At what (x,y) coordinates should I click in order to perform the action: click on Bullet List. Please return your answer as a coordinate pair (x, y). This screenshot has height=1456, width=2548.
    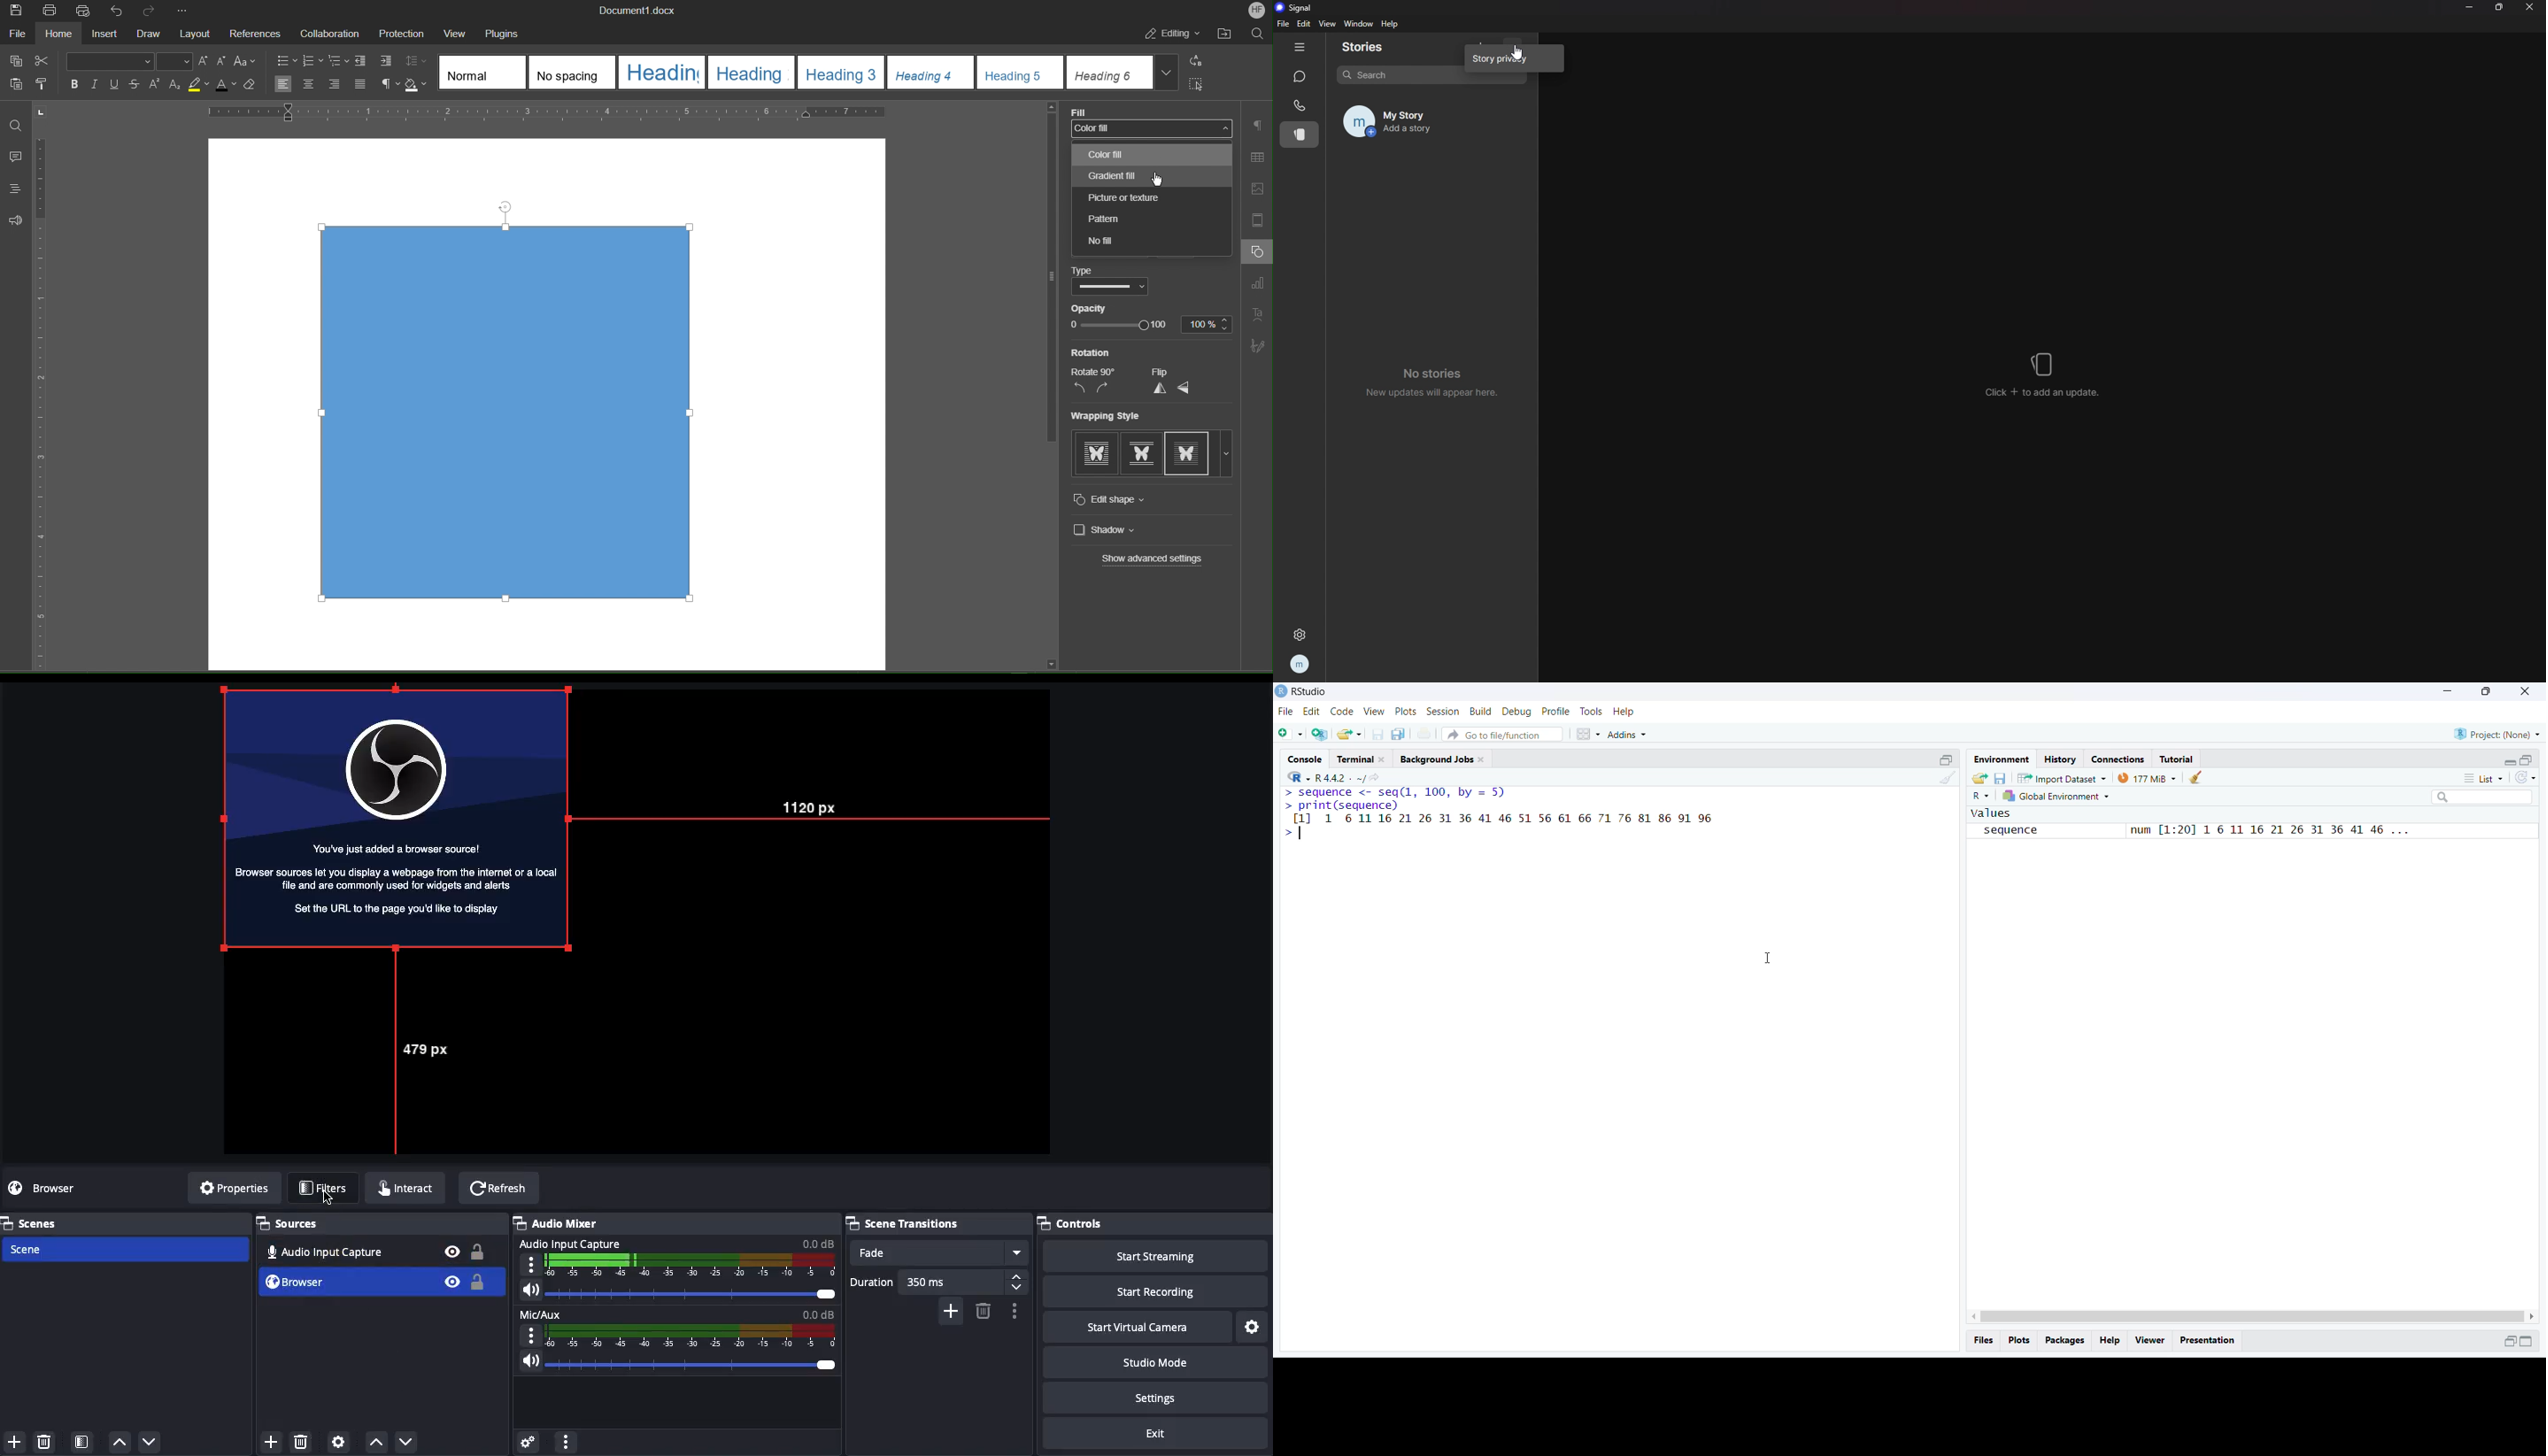
    Looking at the image, I should click on (286, 60).